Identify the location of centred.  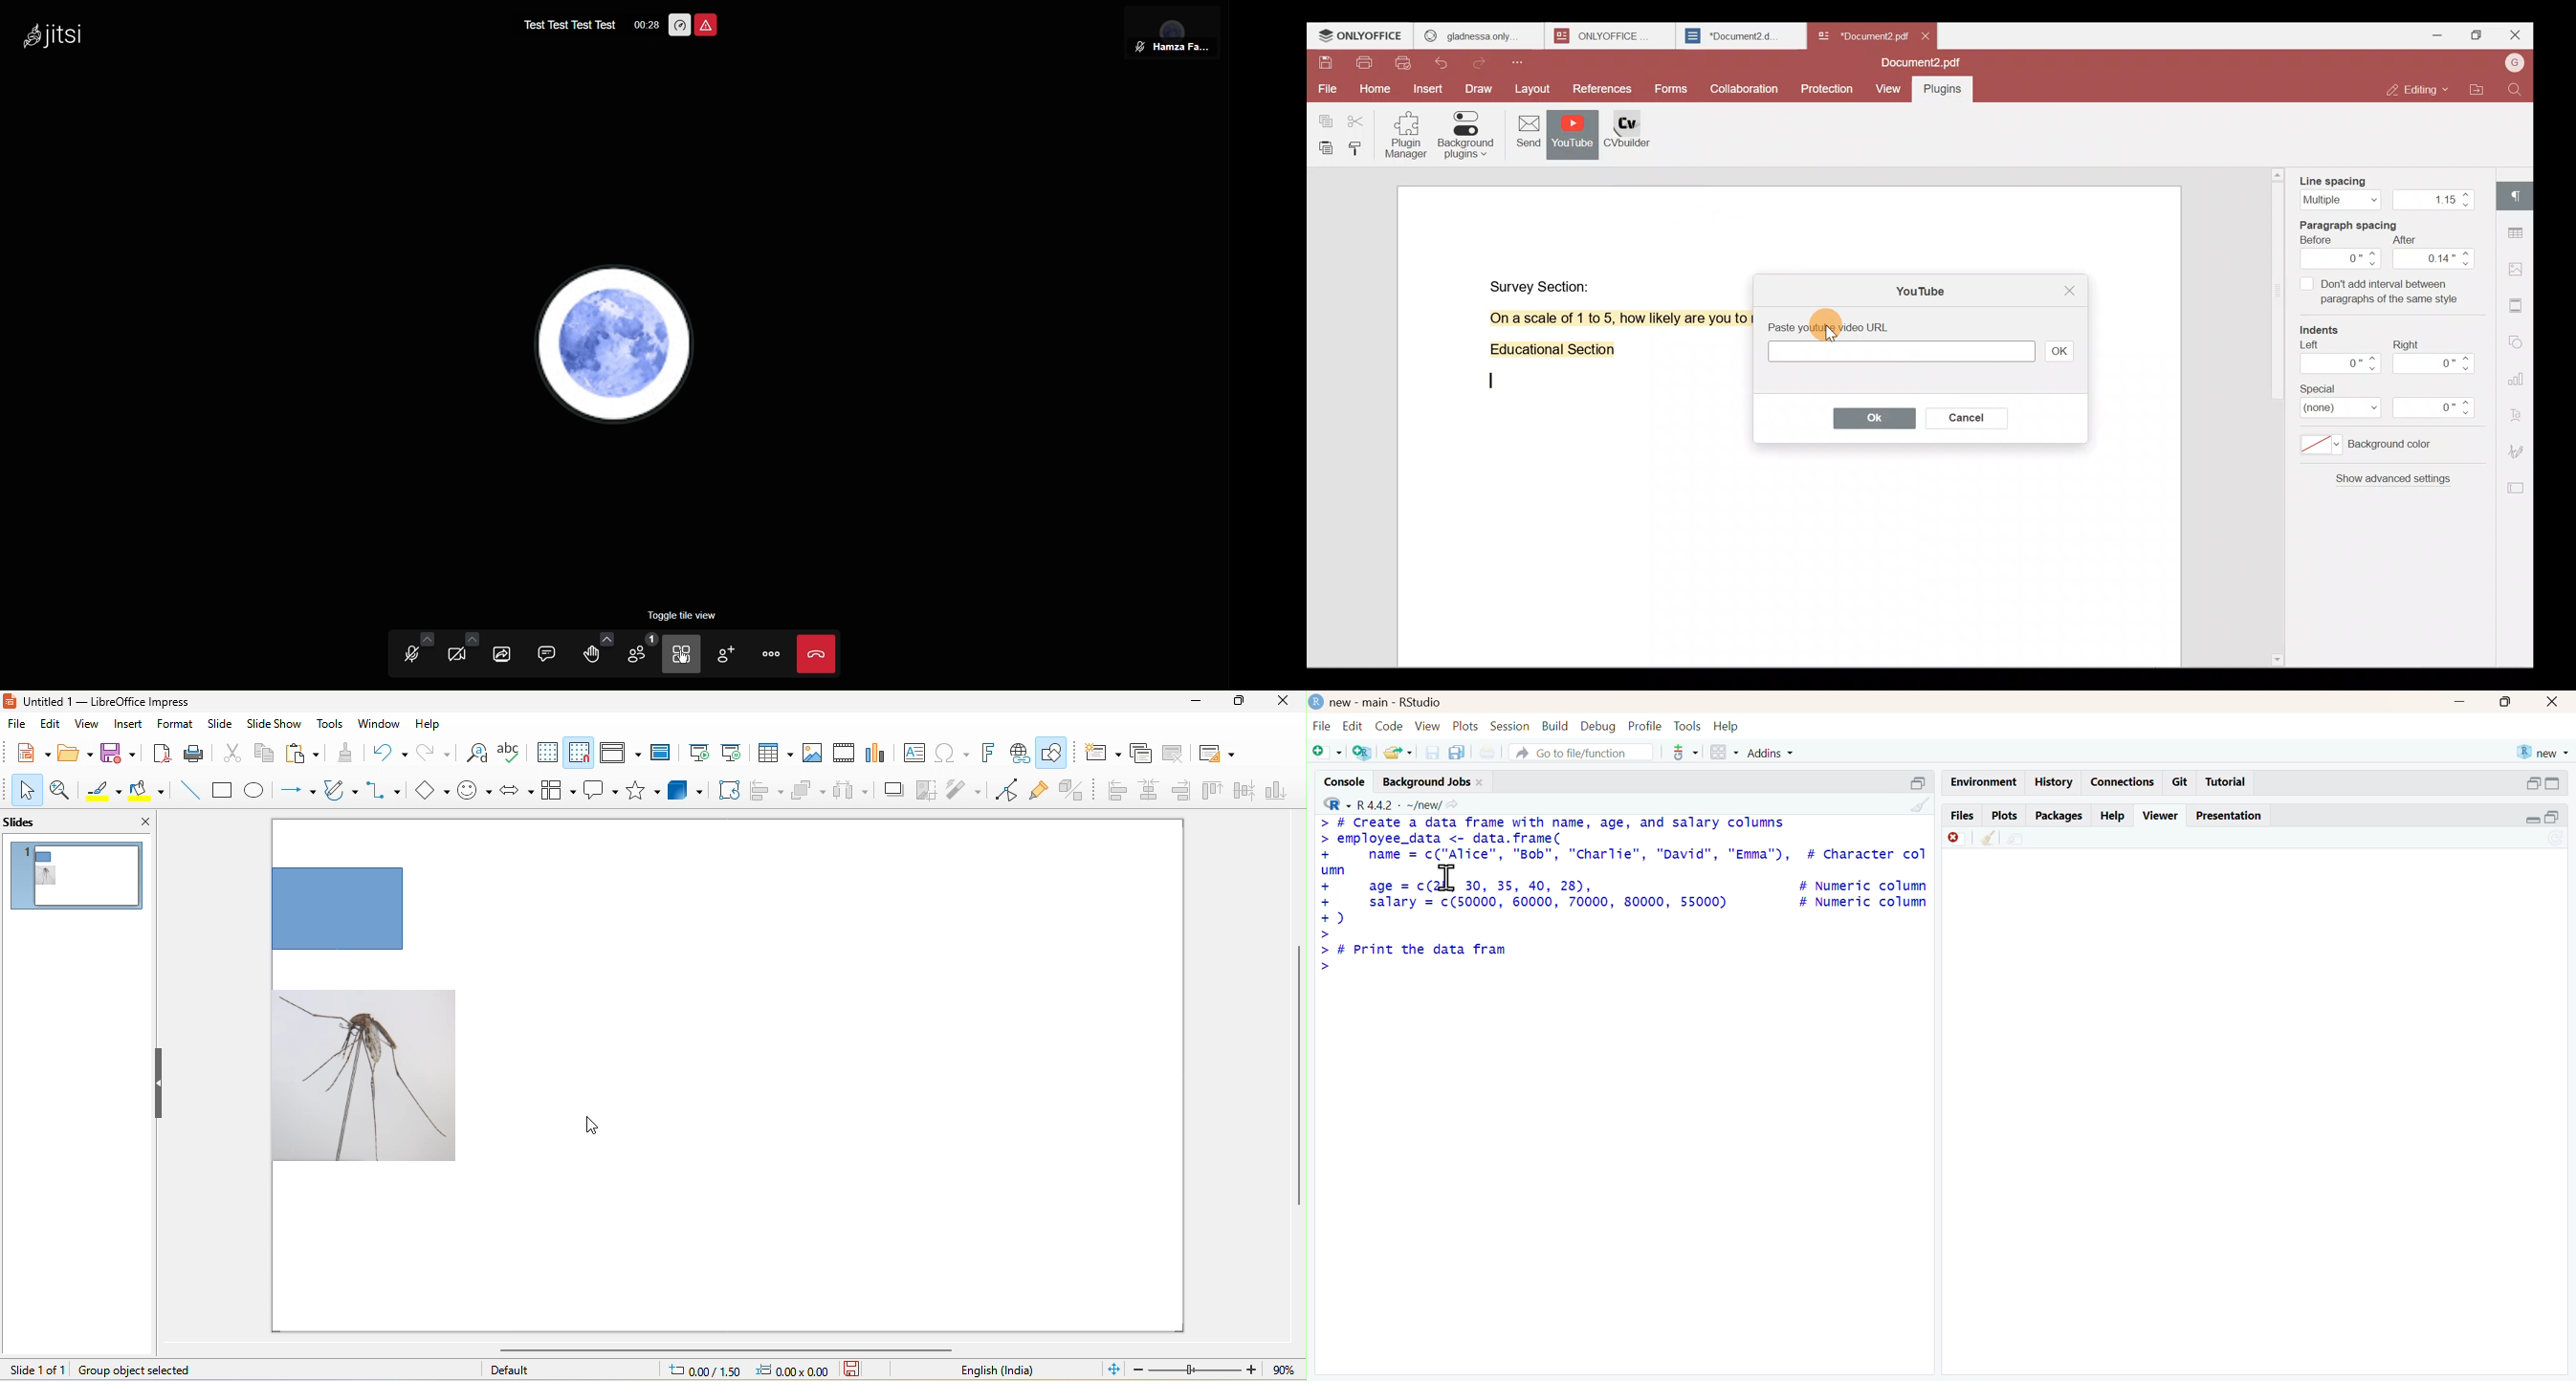
(1150, 791).